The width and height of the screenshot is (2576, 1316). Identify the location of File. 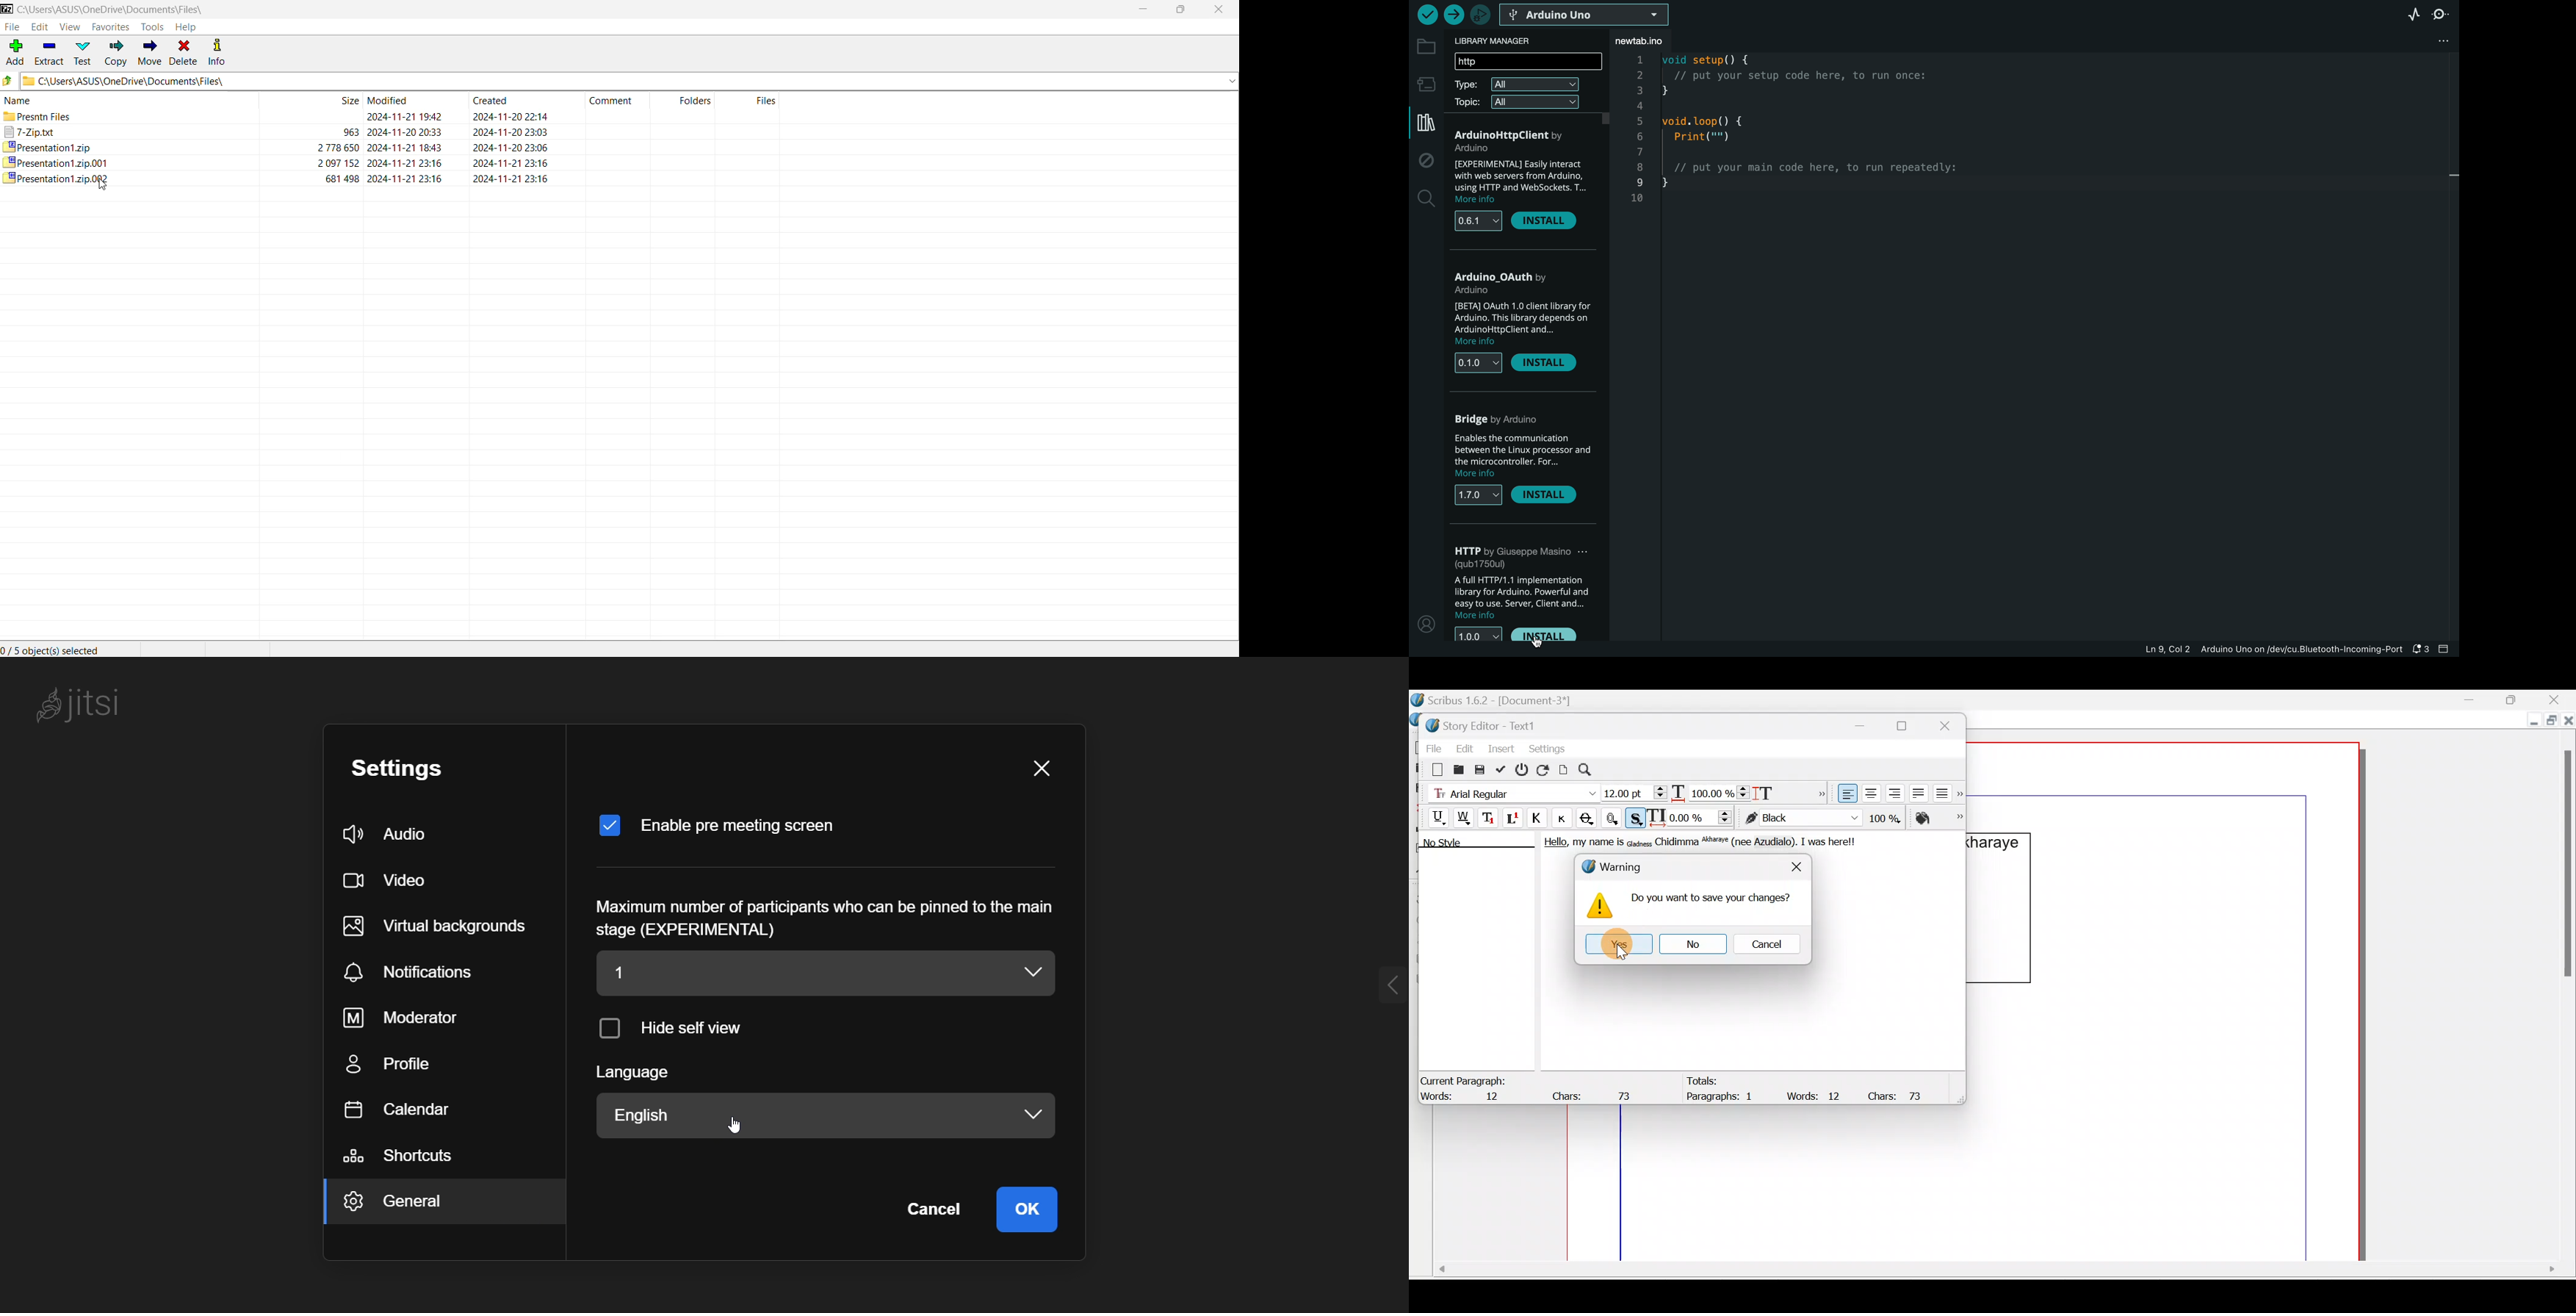
(1430, 746).